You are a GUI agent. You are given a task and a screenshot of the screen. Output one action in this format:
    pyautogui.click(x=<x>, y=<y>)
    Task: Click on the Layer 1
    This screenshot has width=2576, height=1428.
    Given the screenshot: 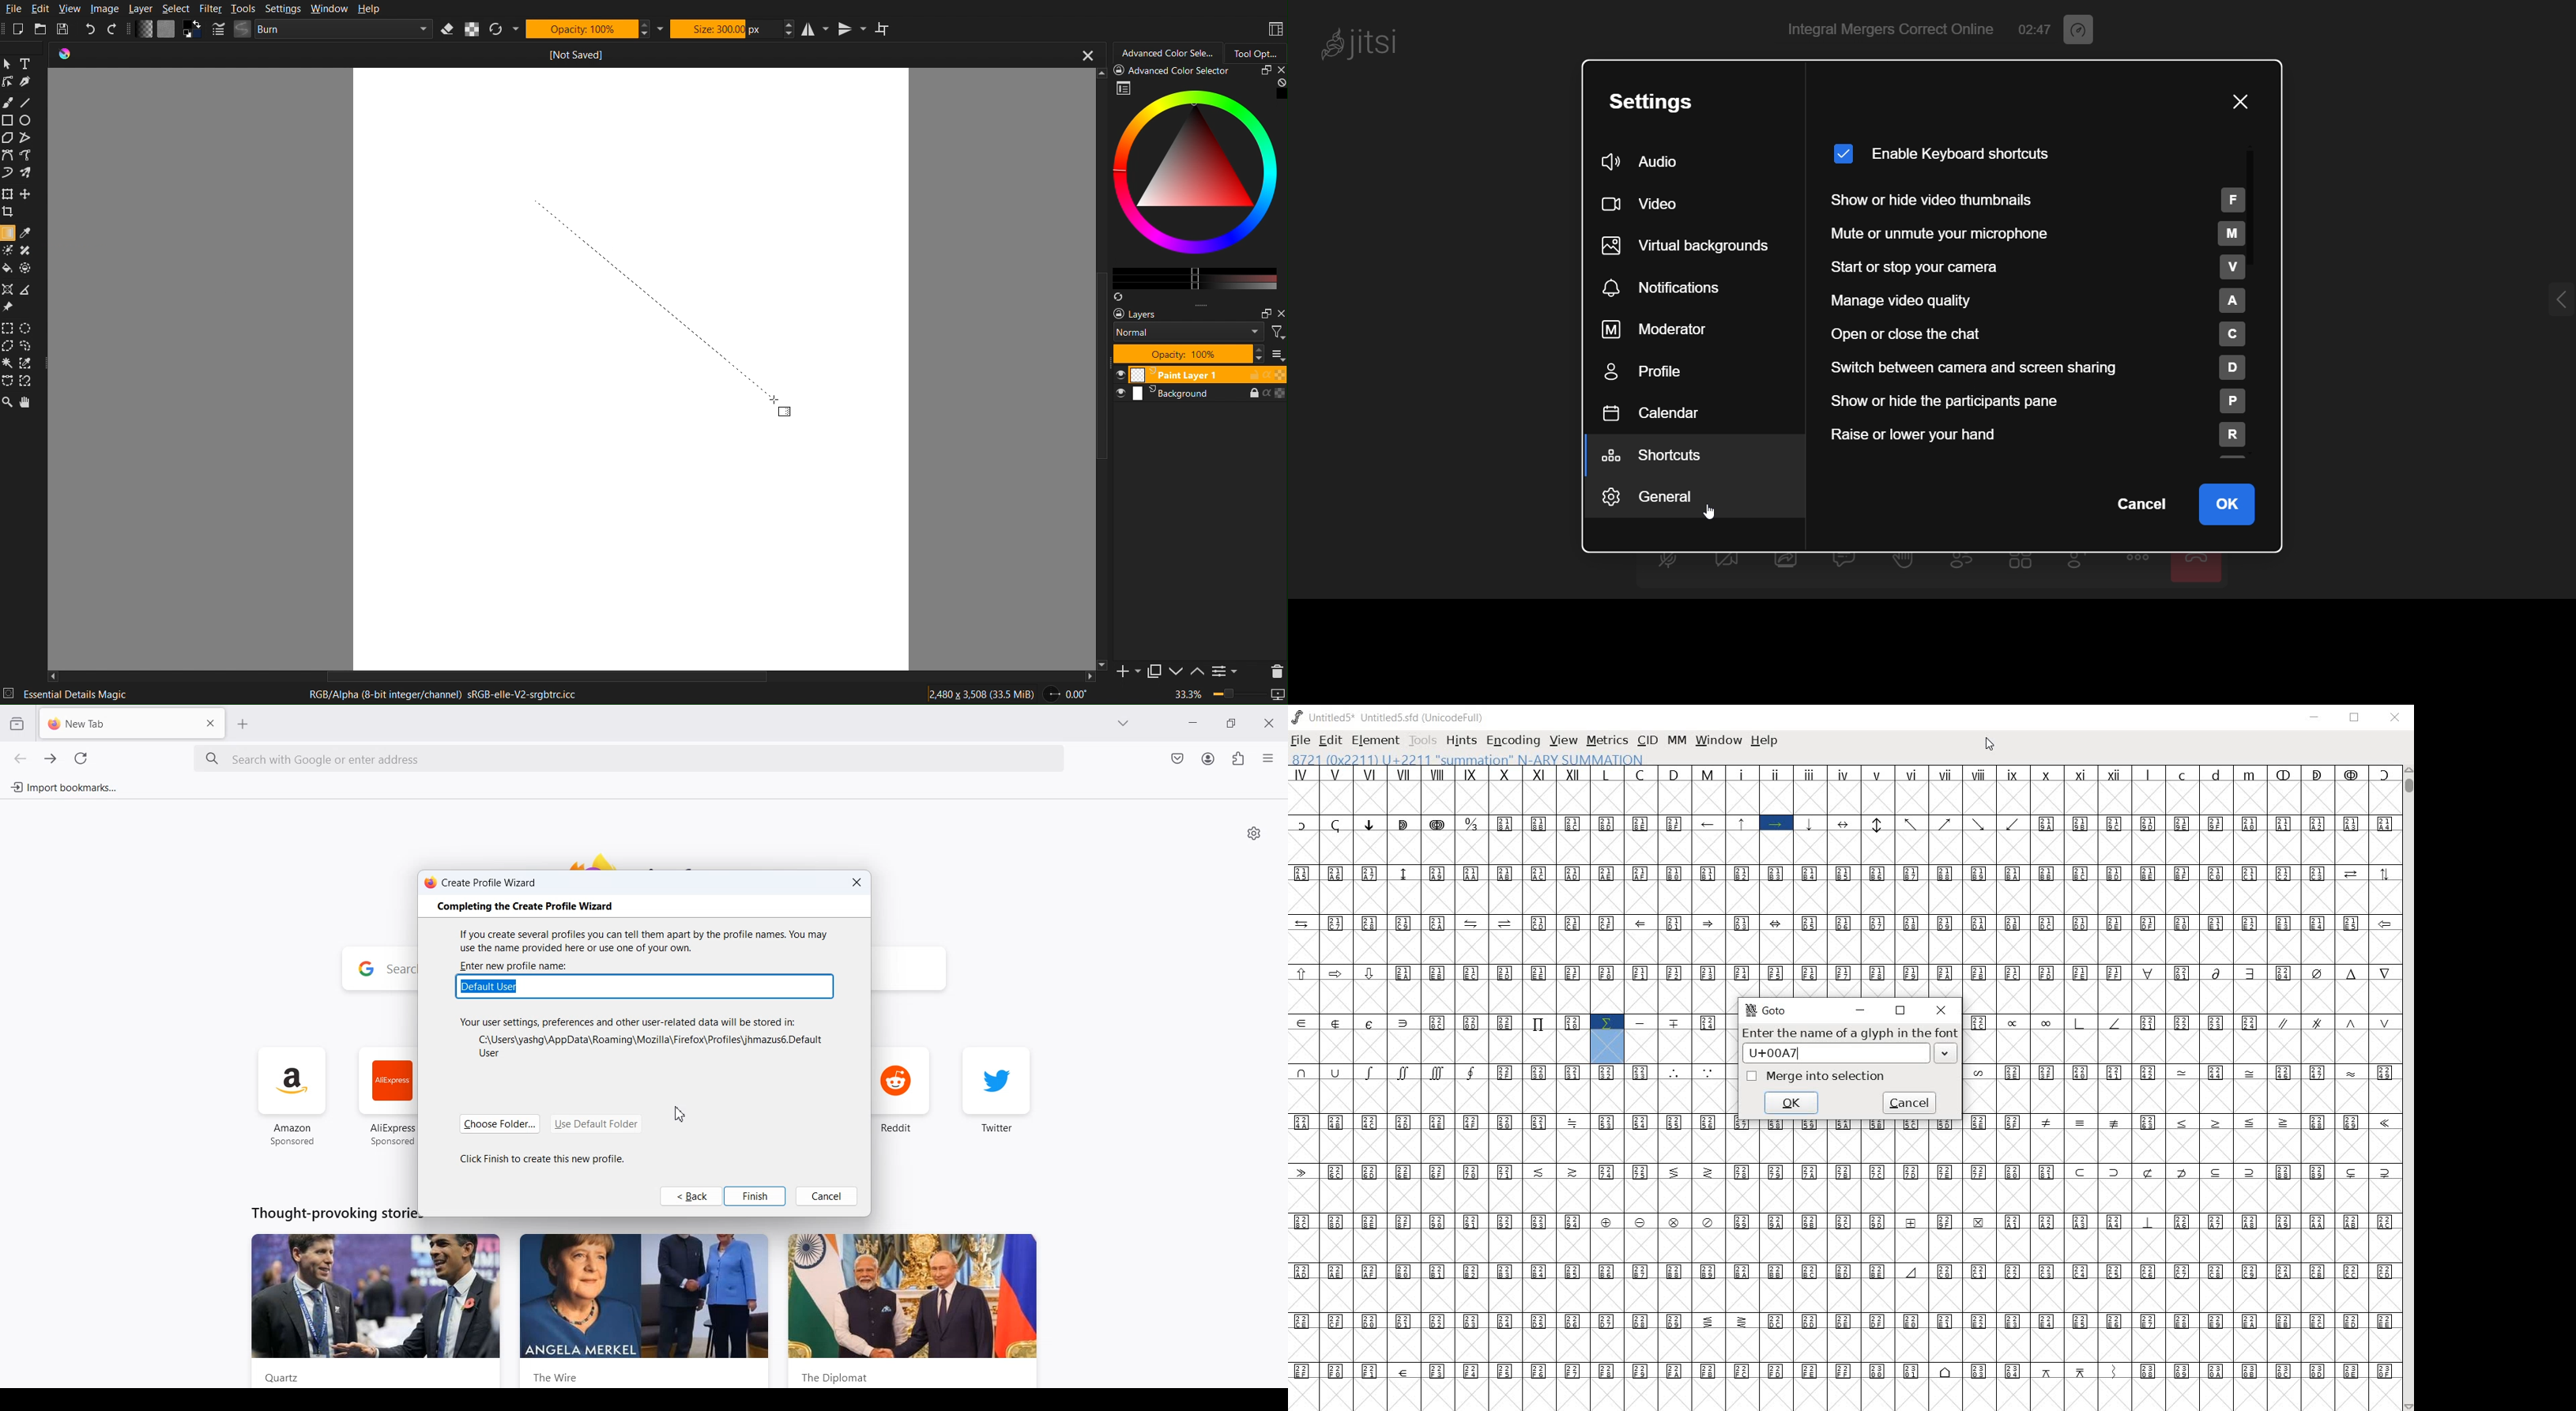 What is the action you would take?
    pyautogui.click(x=1199, y=375)
    